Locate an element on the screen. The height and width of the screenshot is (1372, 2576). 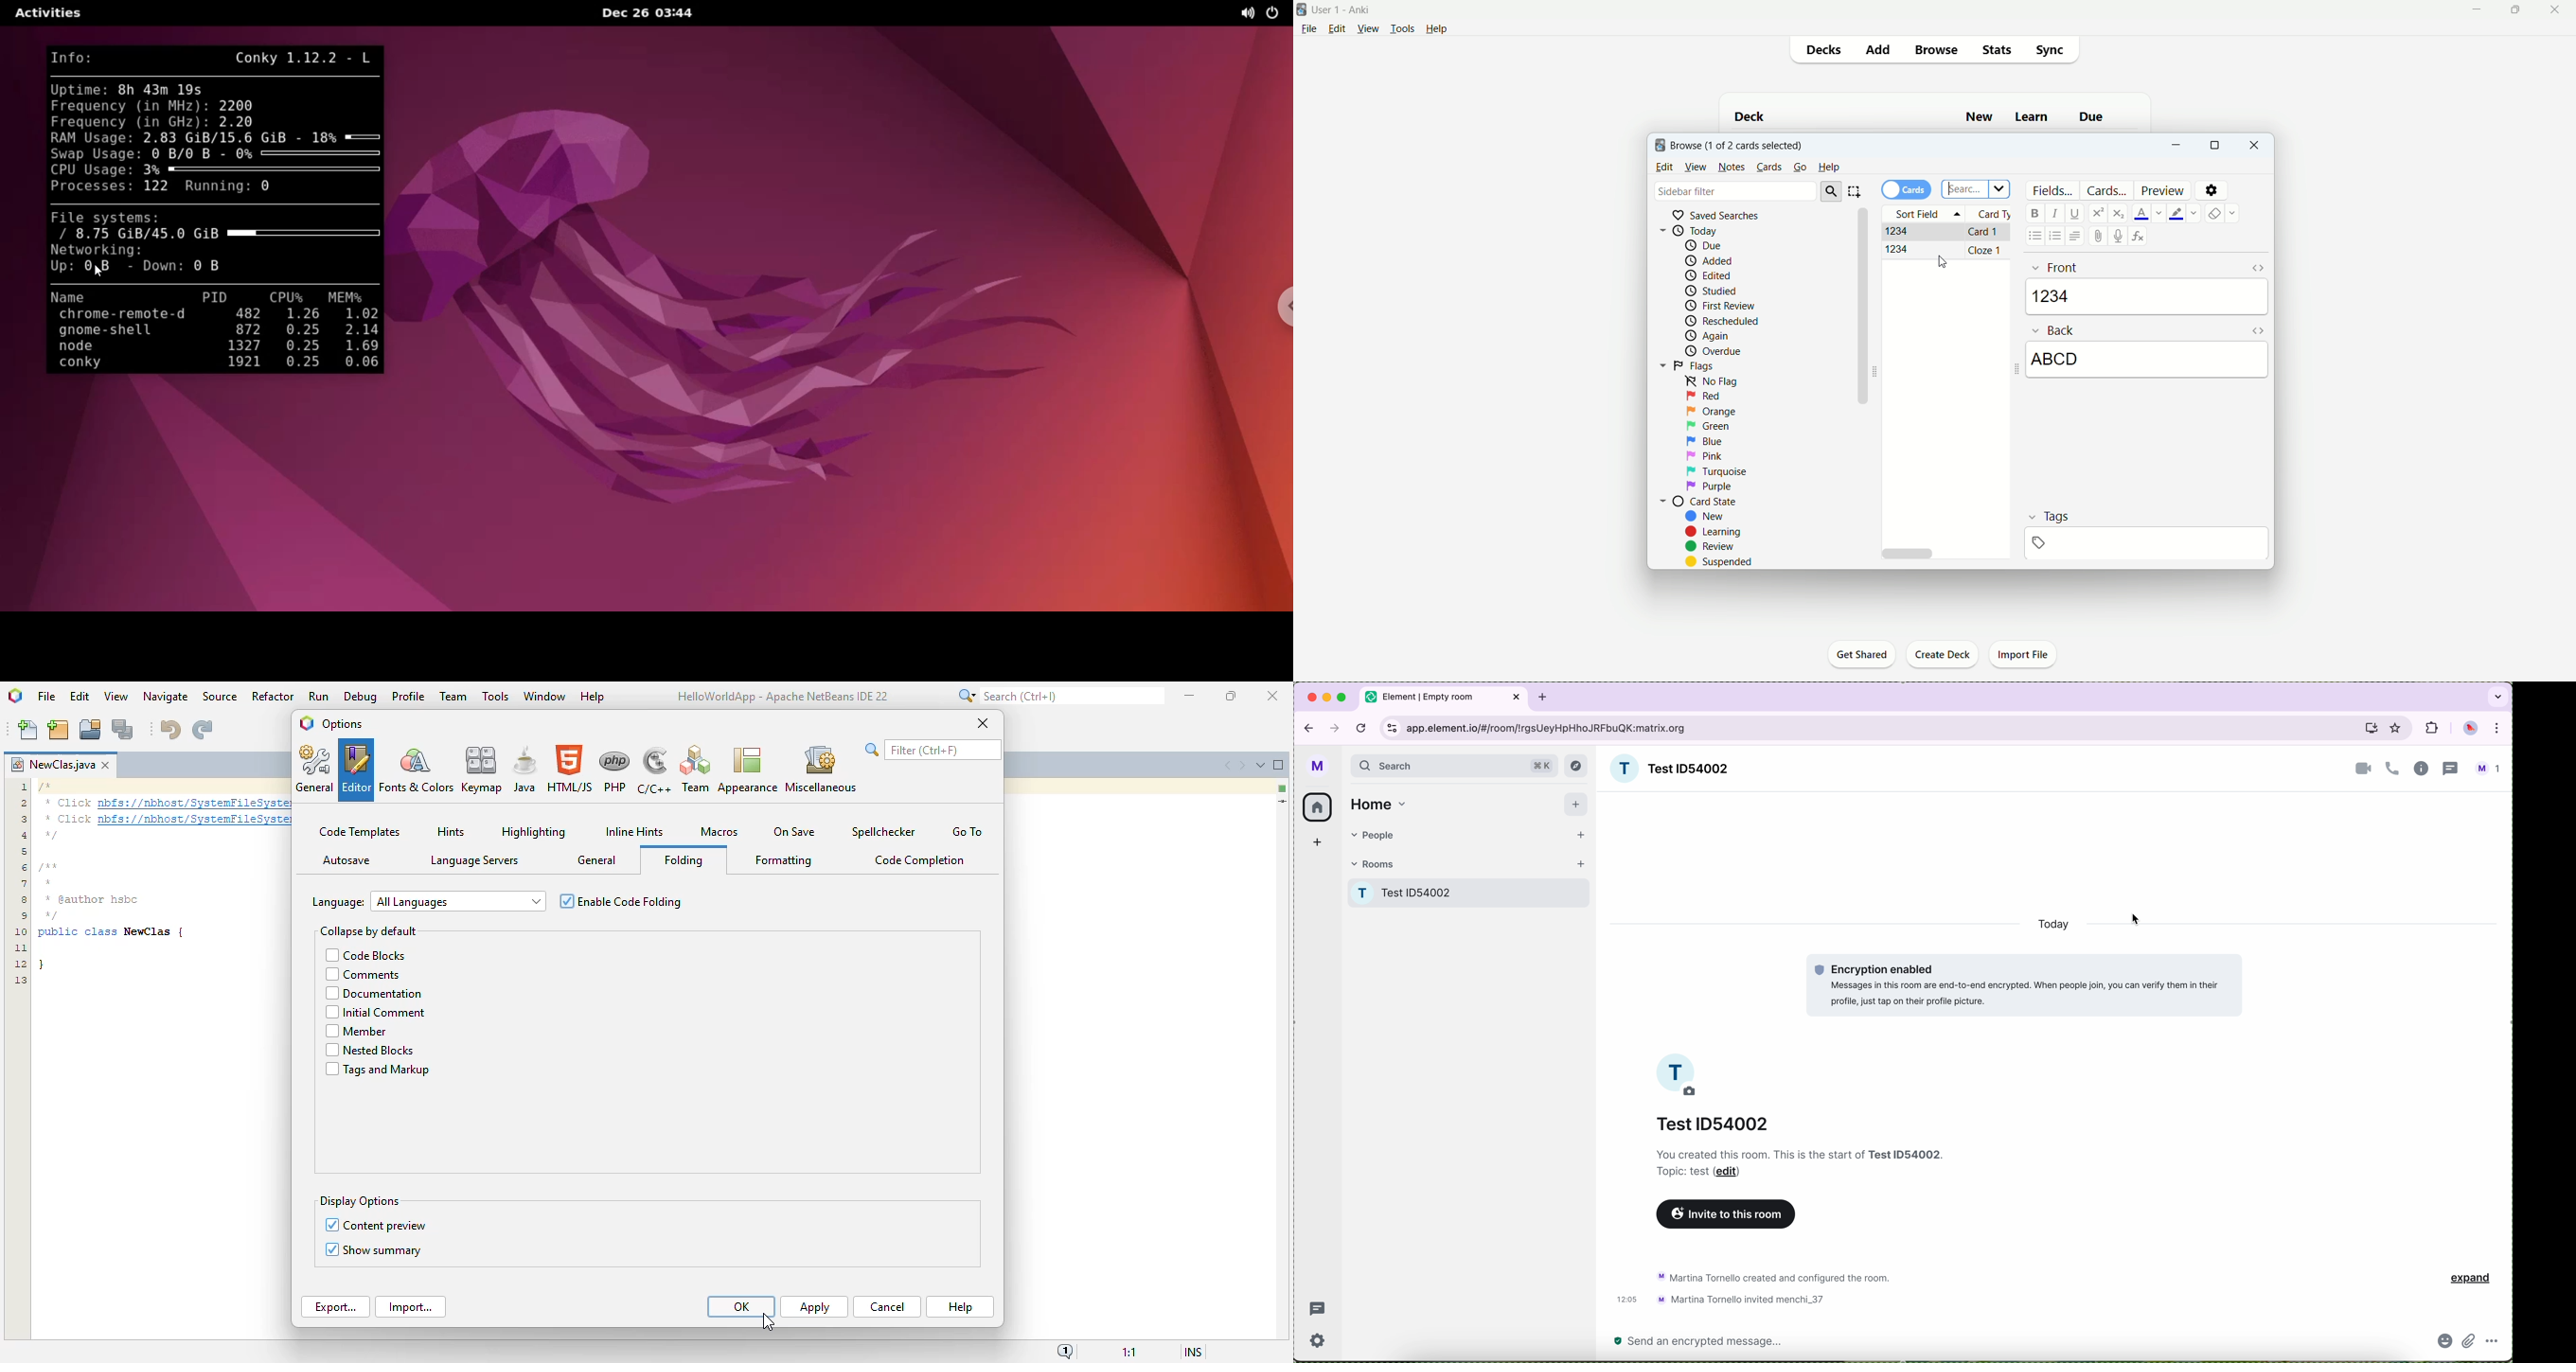
settings is located at coordinates (1318, 1340).